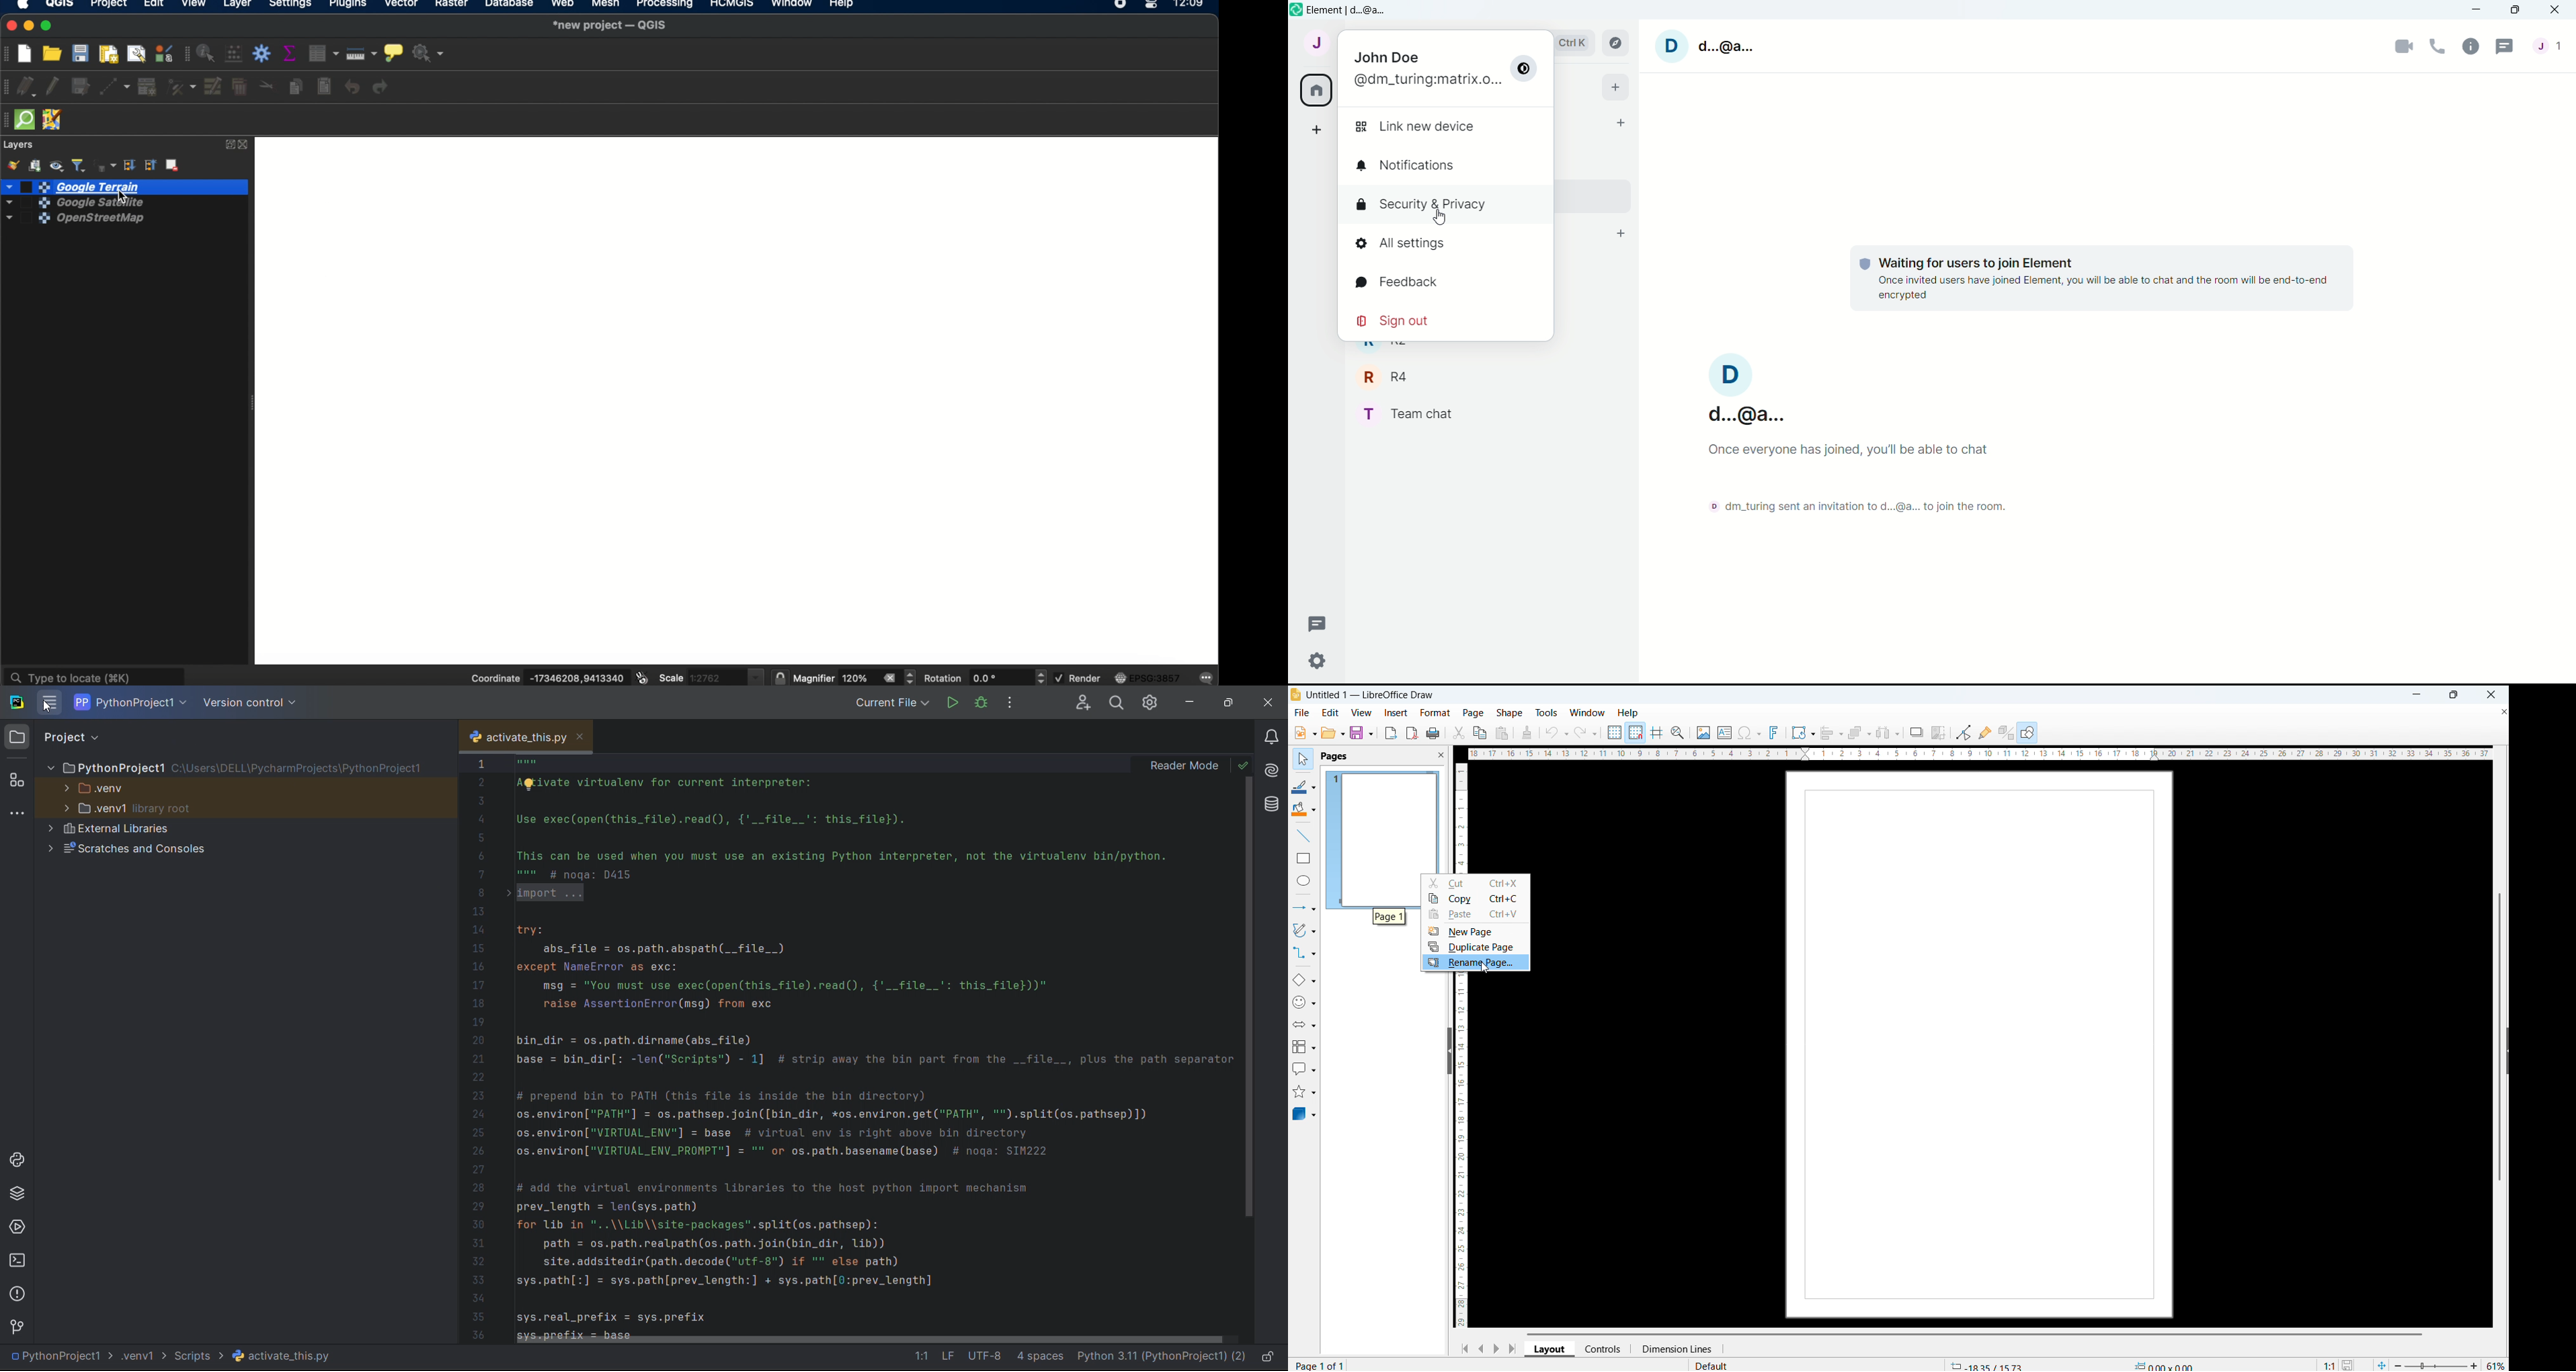  What do you see at coordinates (1410, 415) in the screenshot?
I see `T Team chat` at bounding box center [1410, 415].